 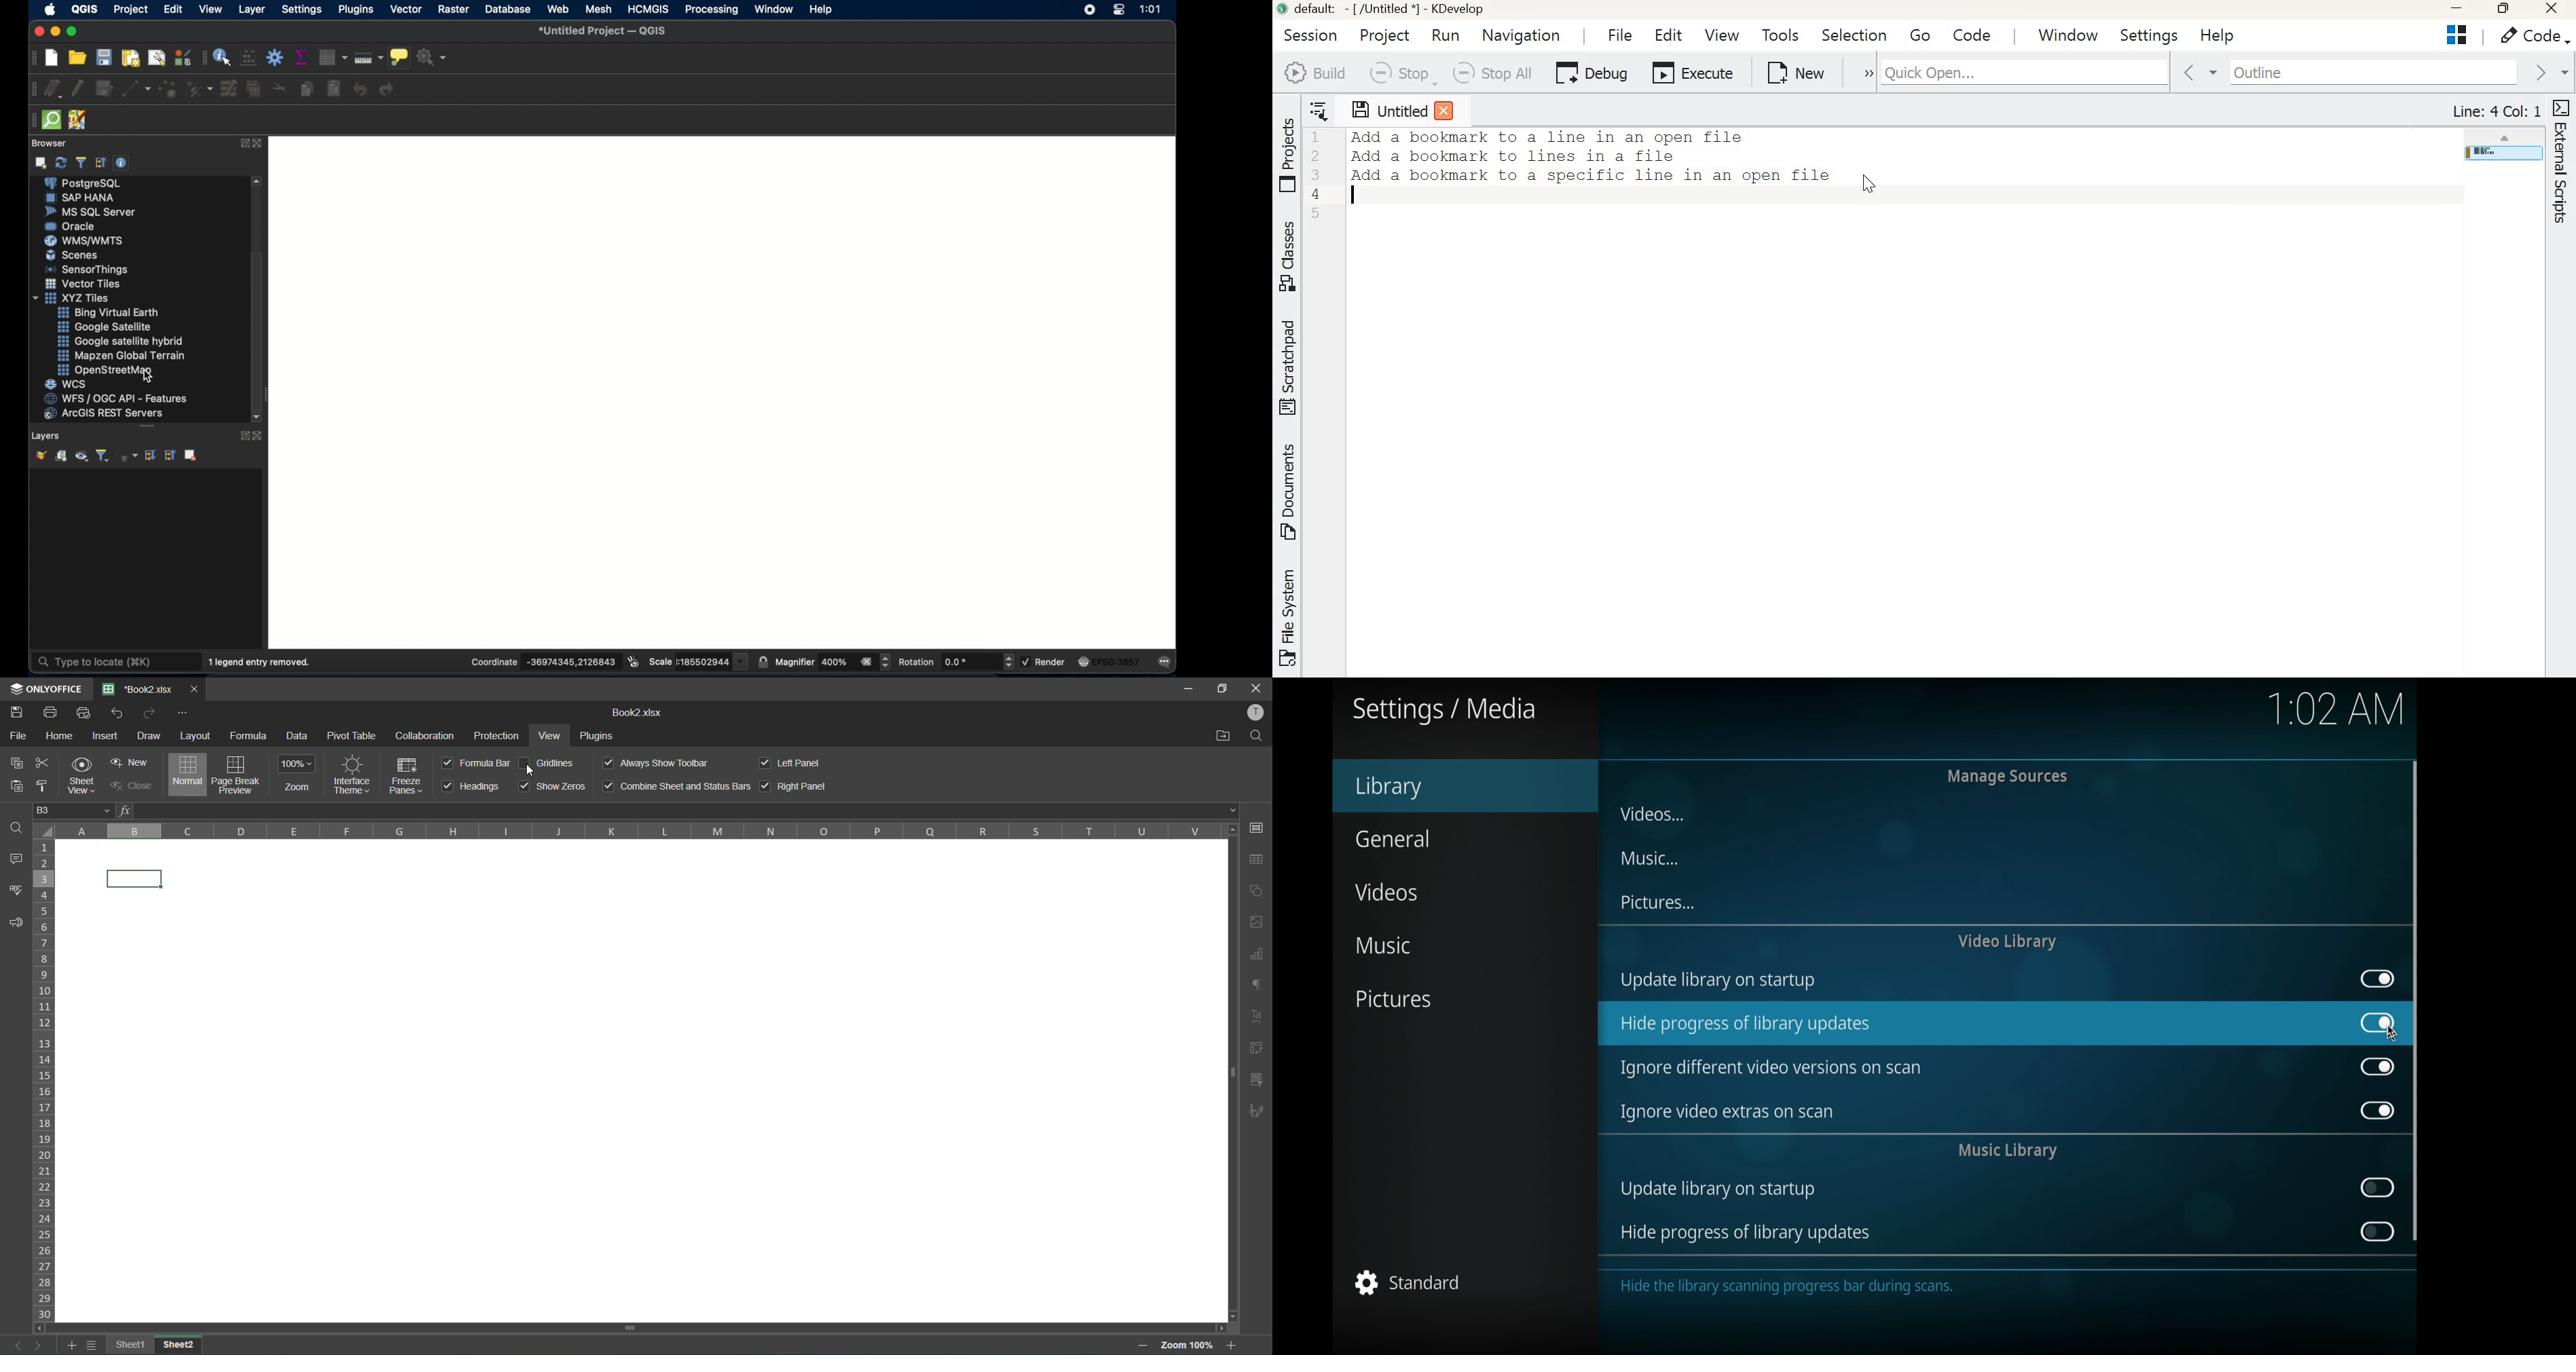 What do you see at coordinates (19, 713) in the screenshot?
I see `save` at bounding box center [19, 713].